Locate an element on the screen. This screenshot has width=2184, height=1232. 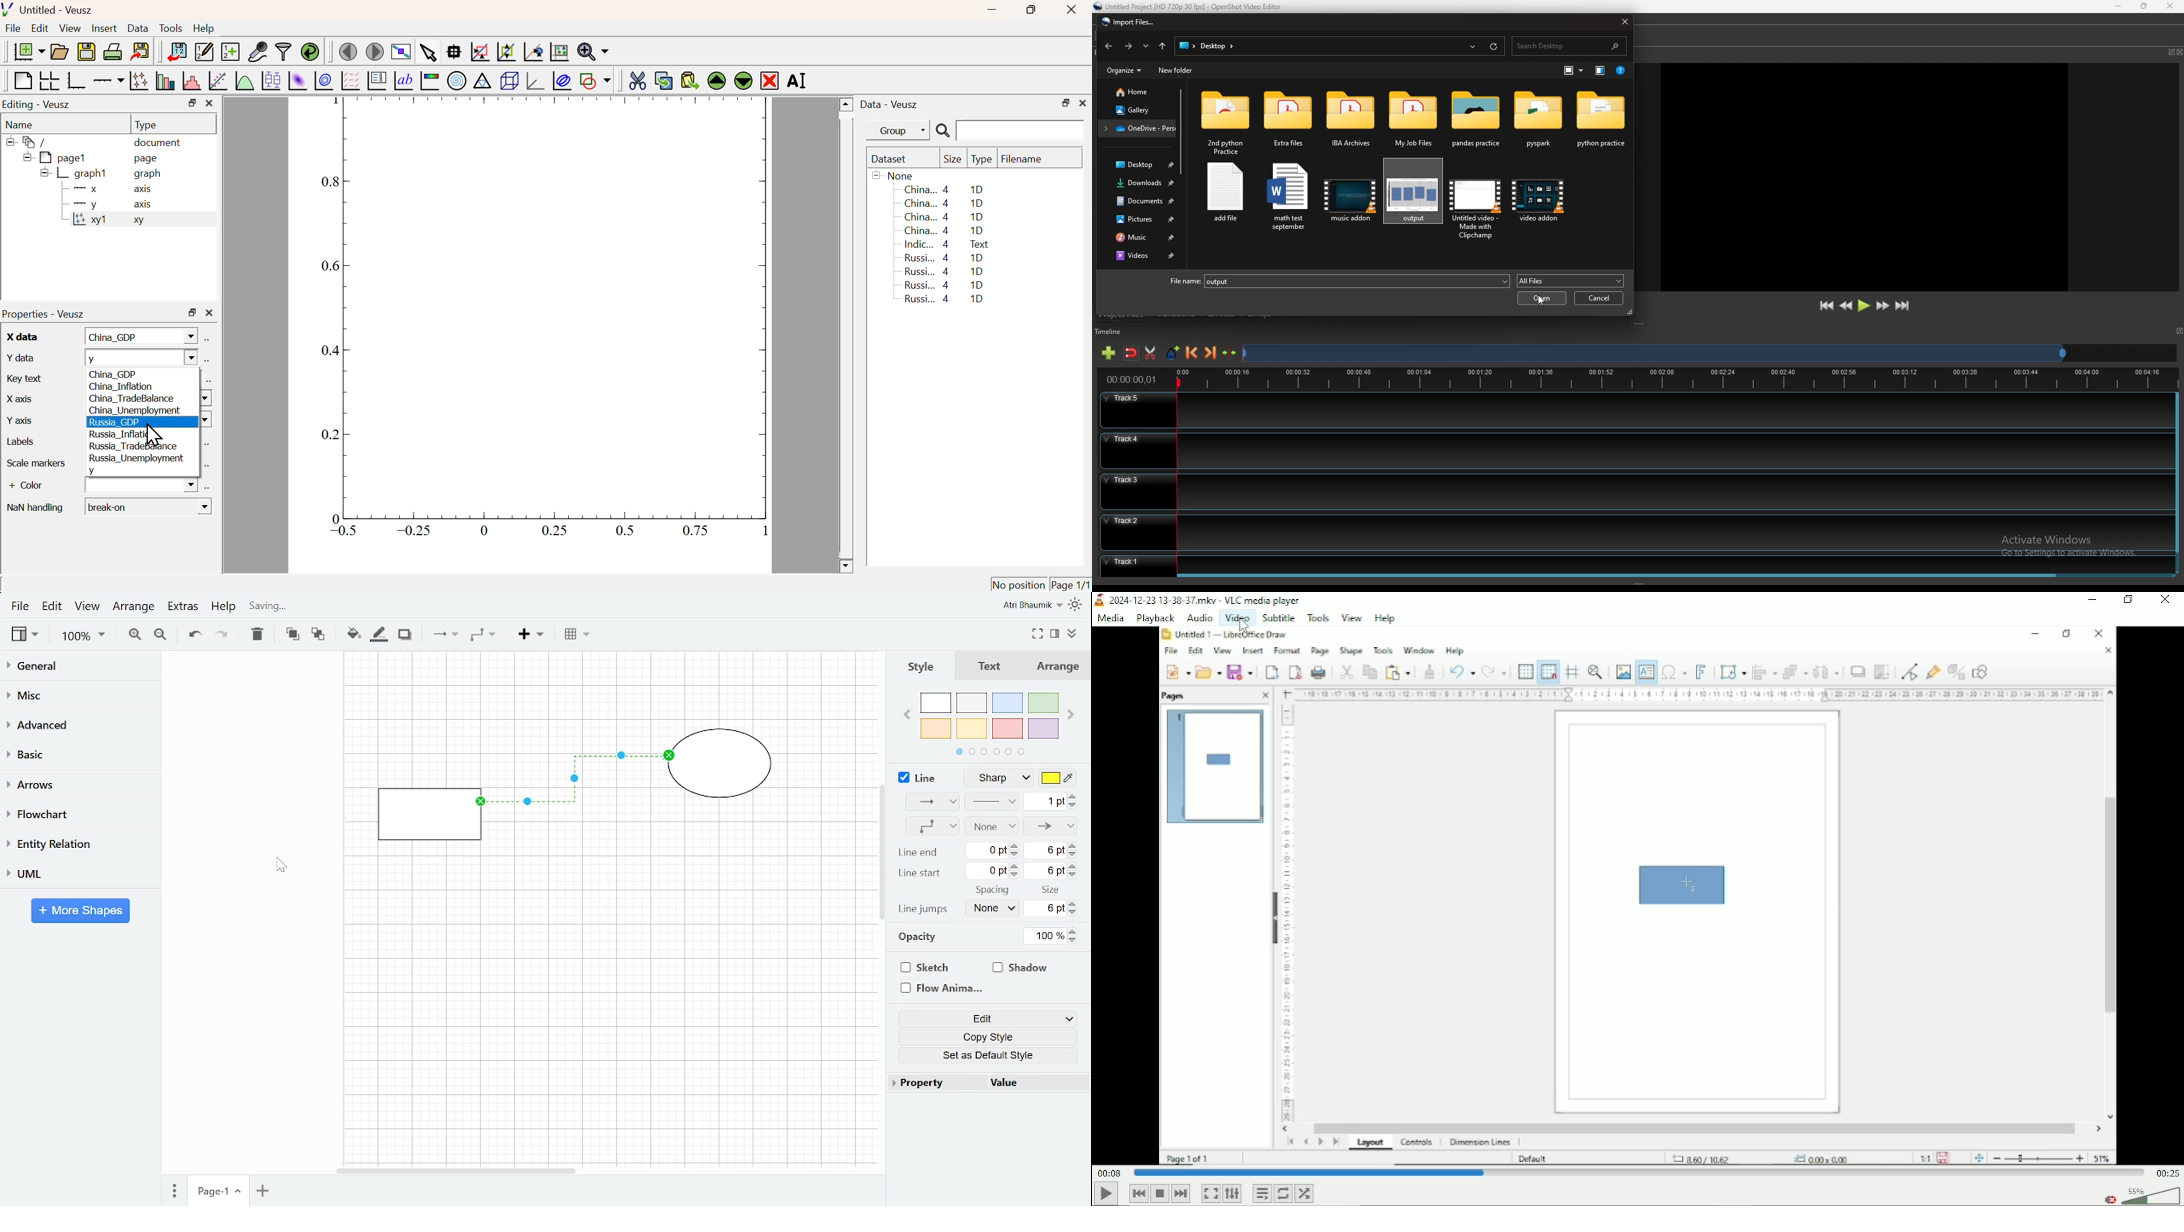
track 3 is located at coordinates (1632, 491).